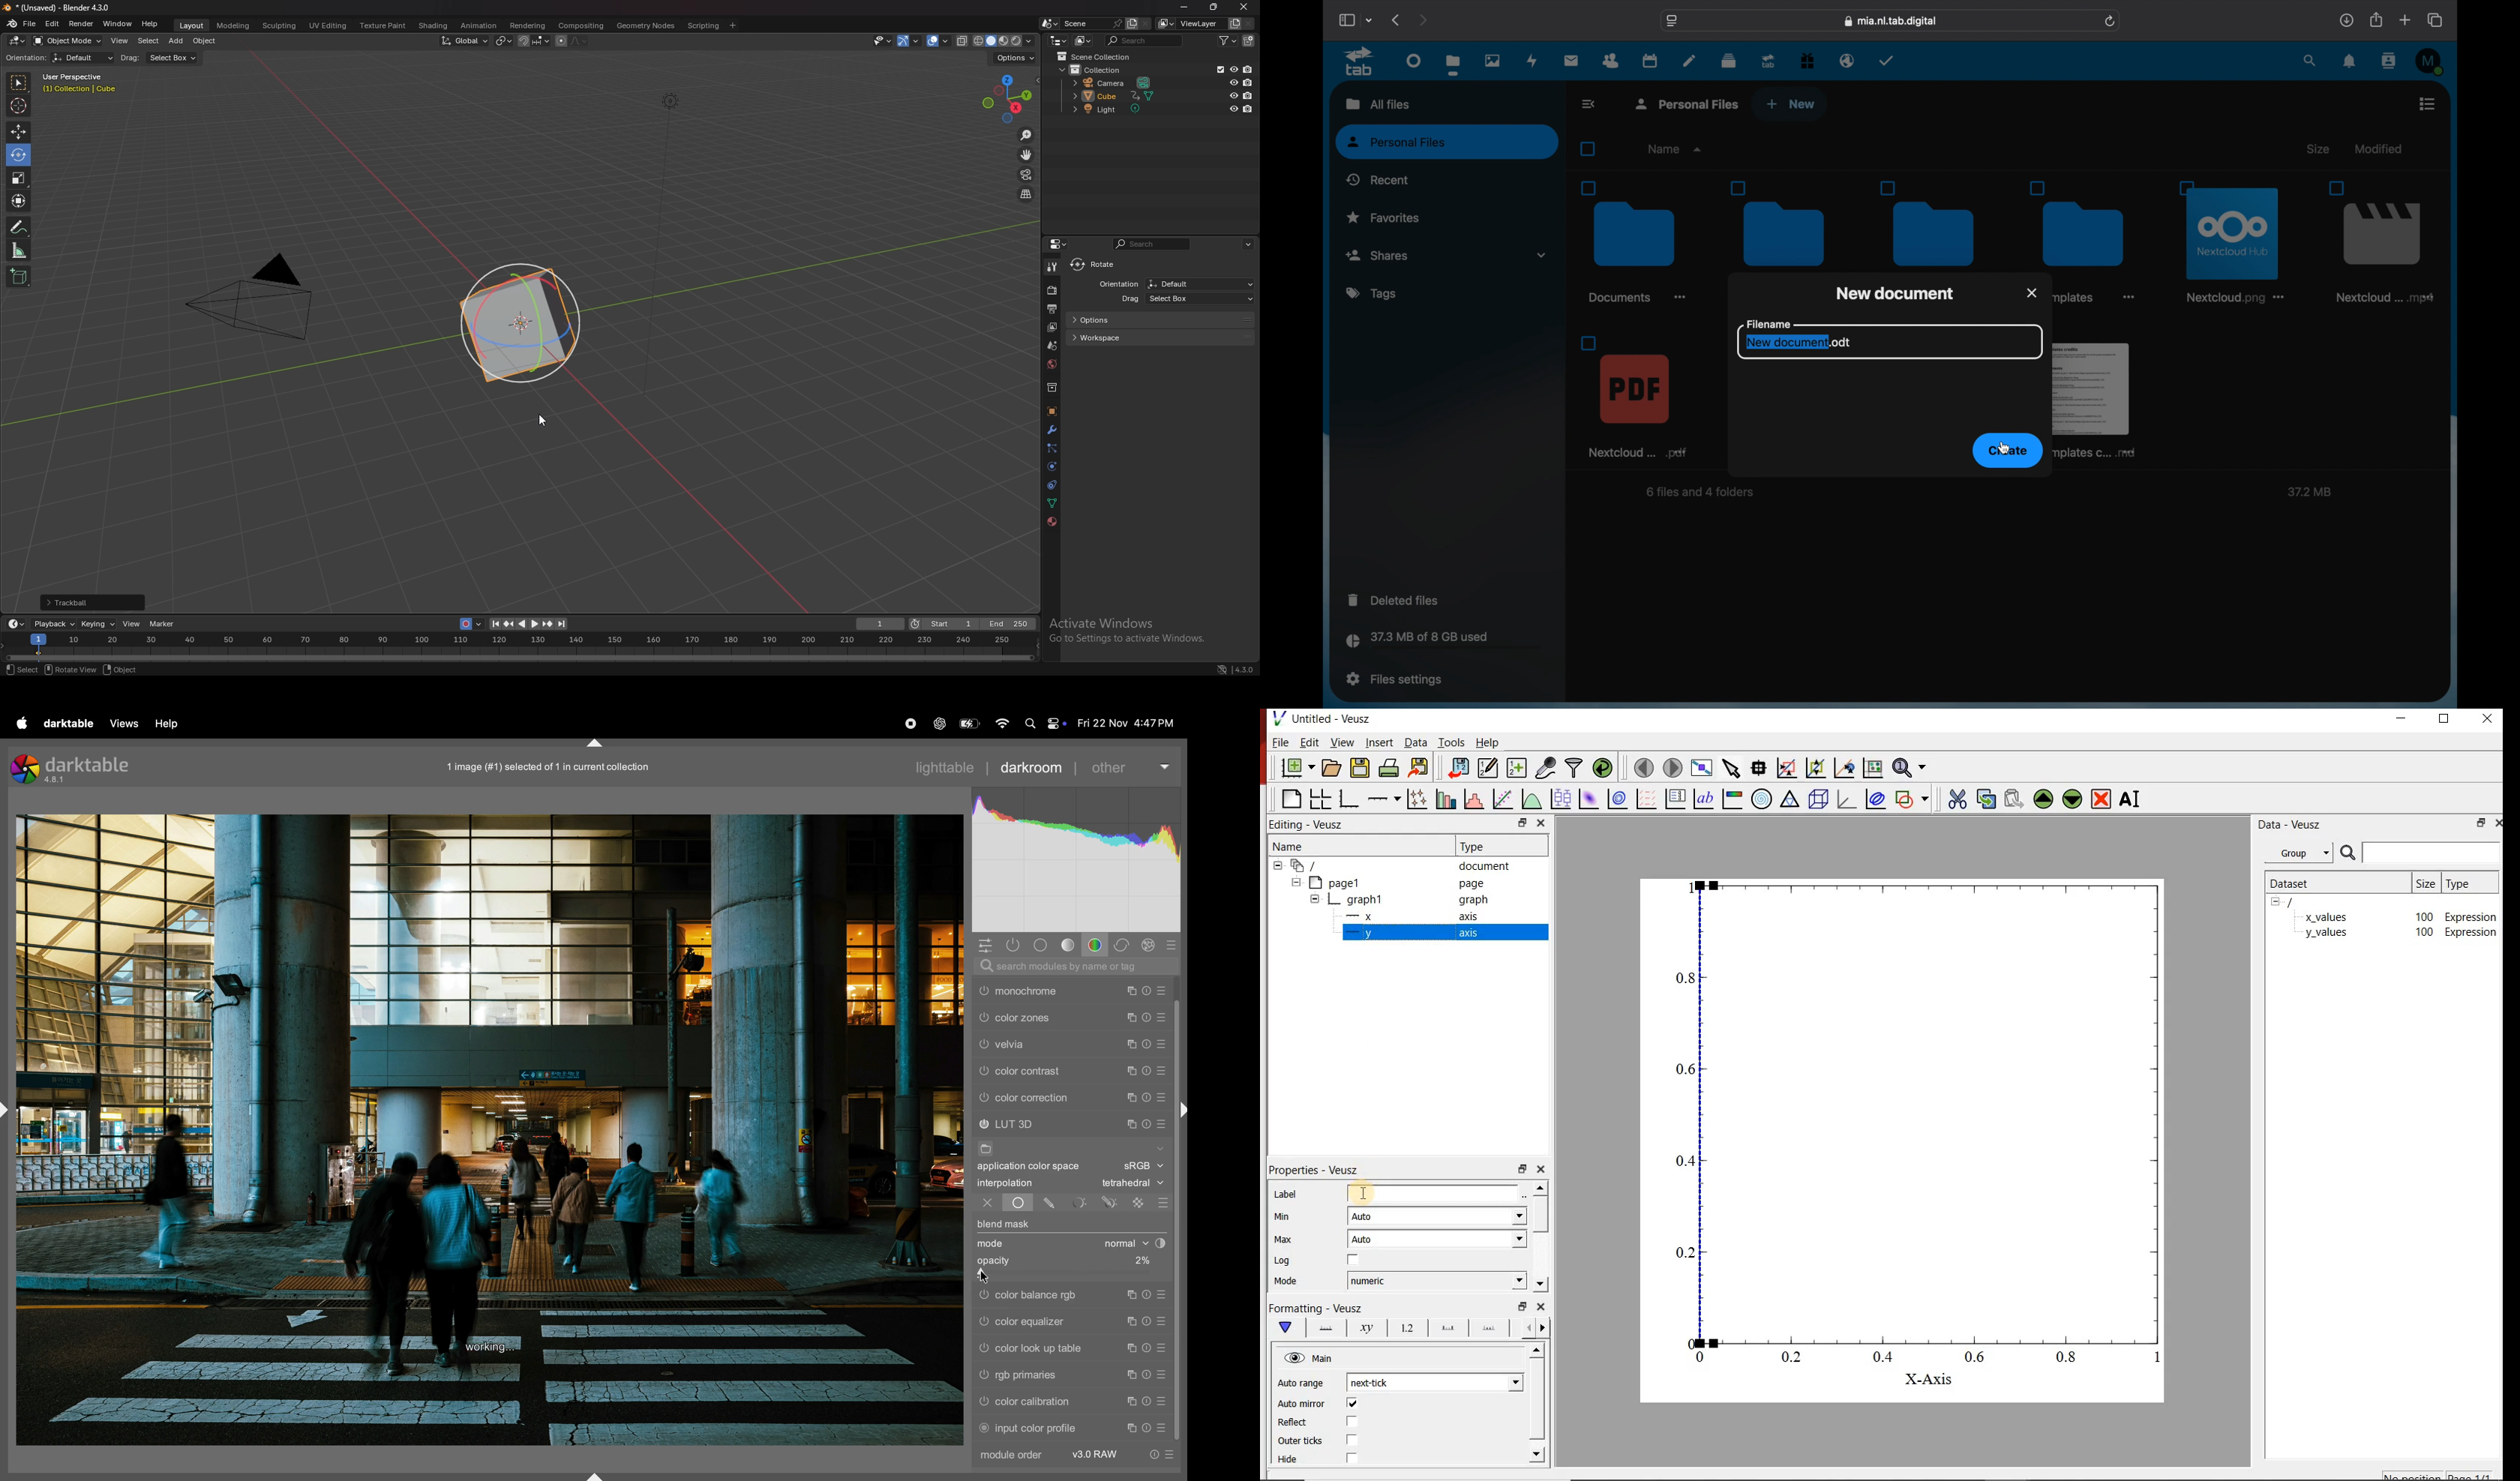 This screenshot has height=1484, width=2520. I want to click on mail, so click(1572, 62).